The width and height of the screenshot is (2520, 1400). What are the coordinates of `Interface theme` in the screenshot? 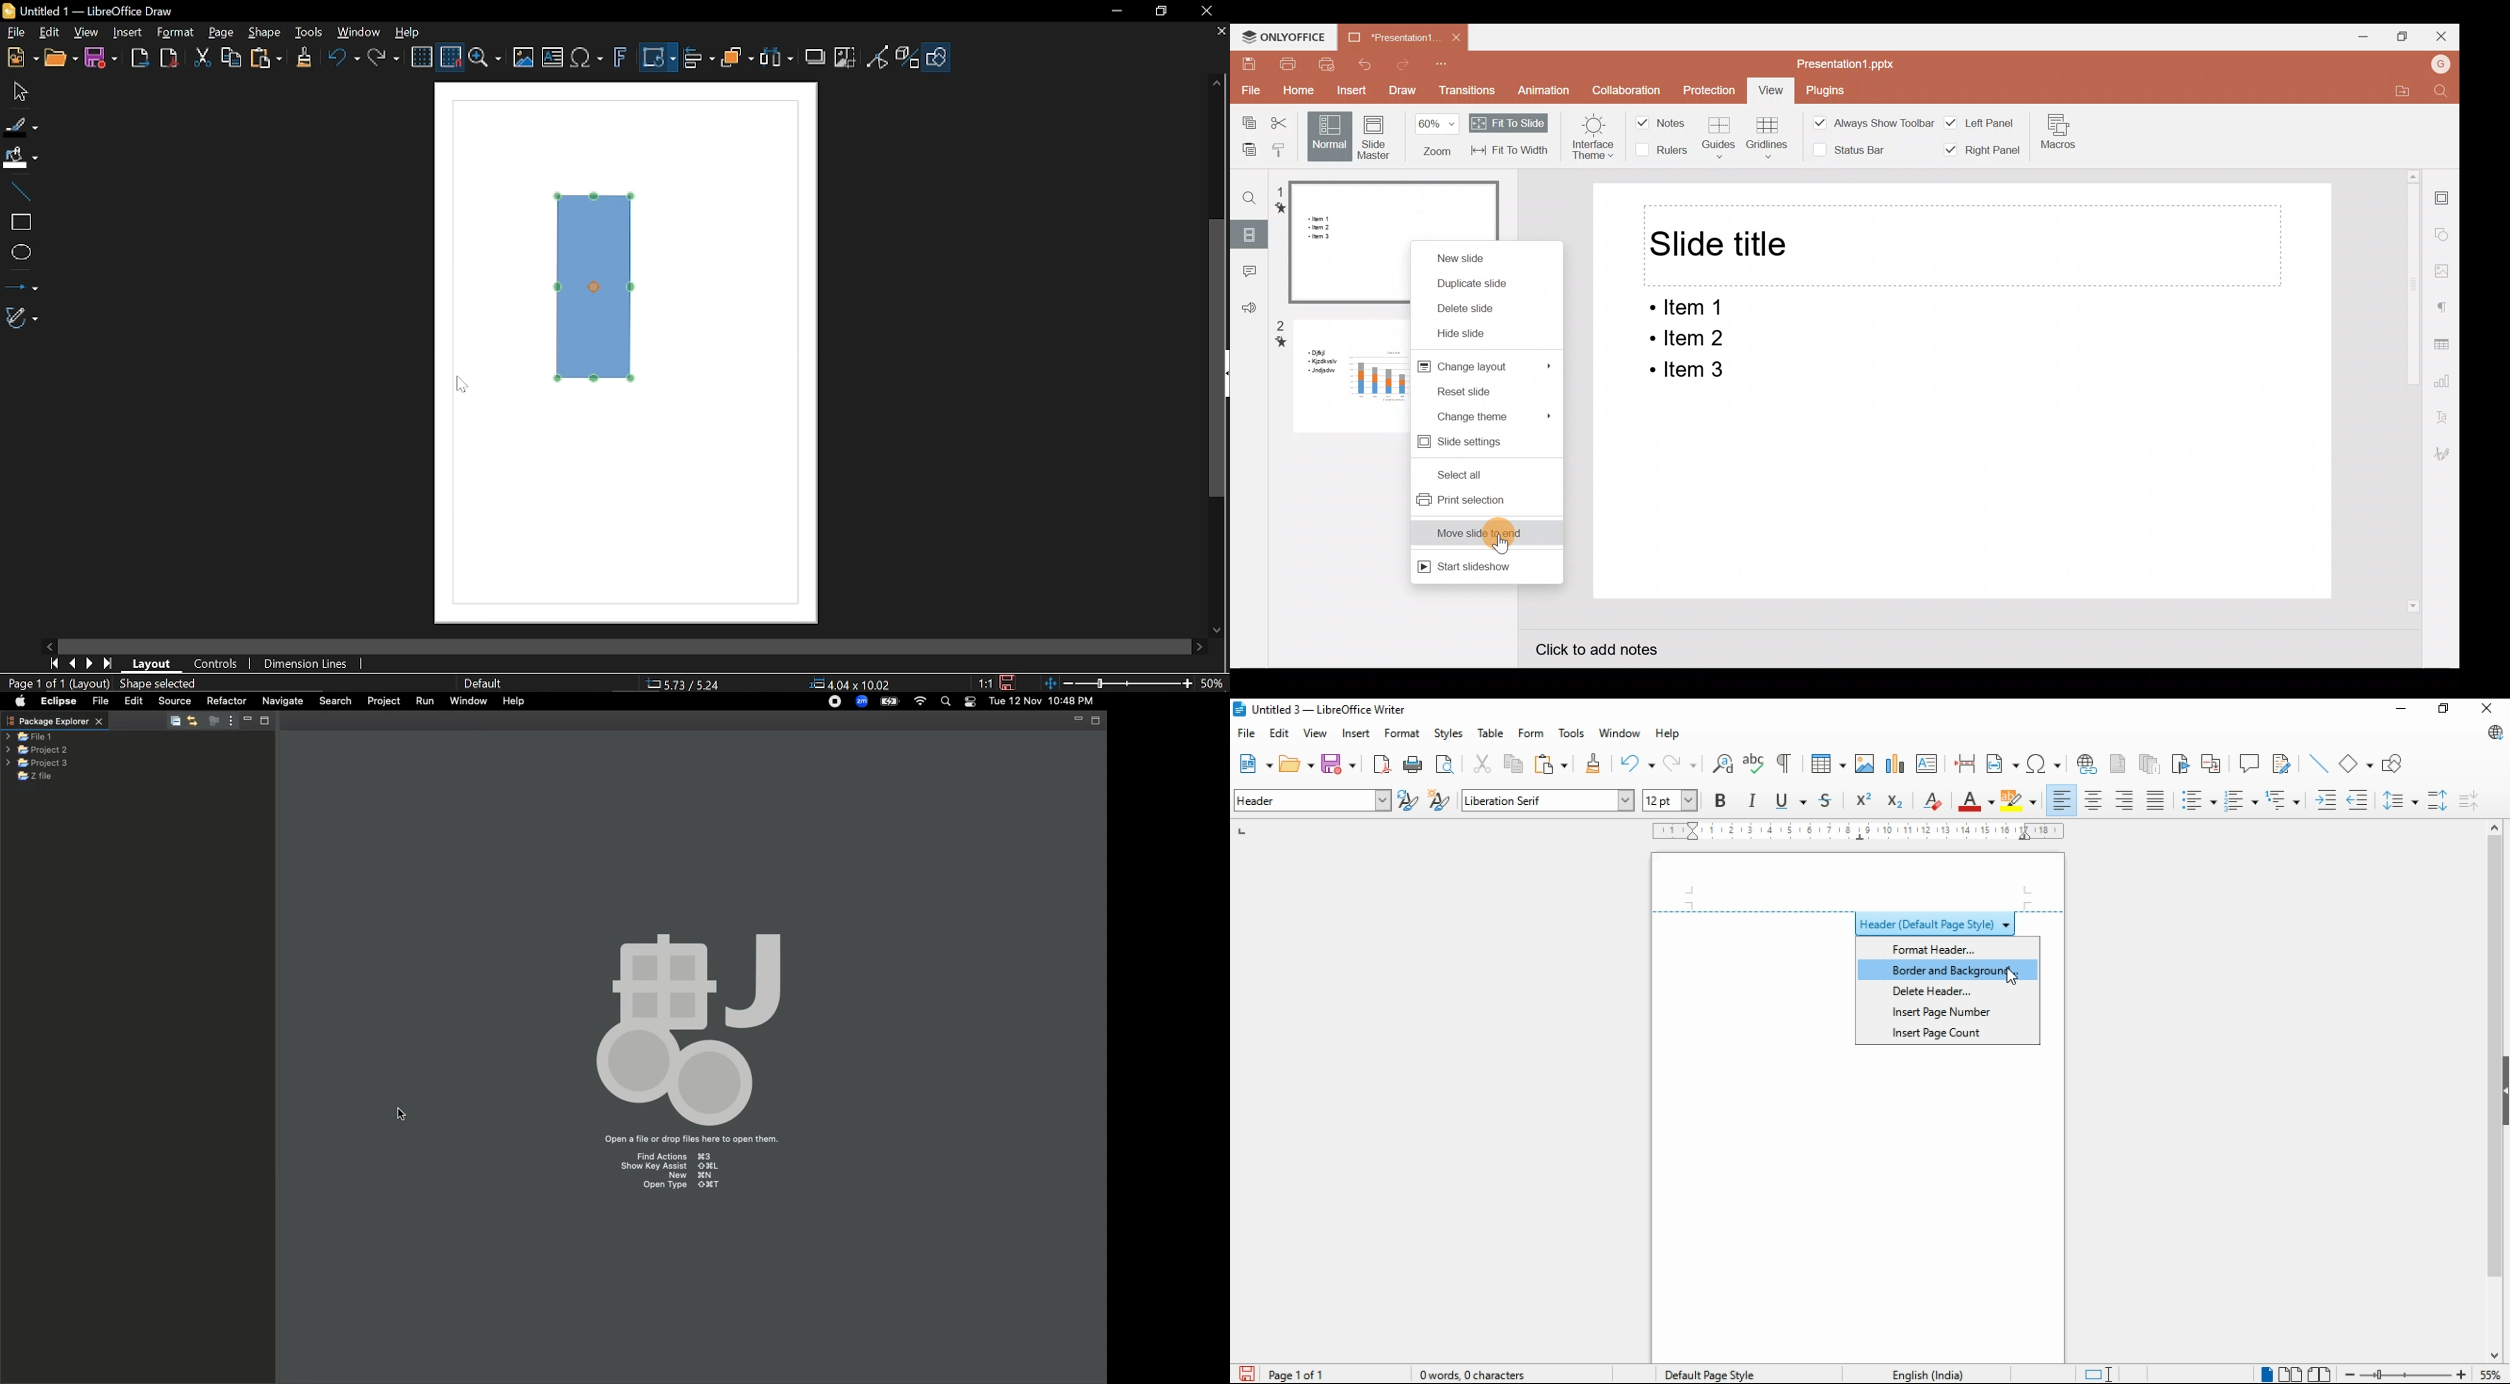 It's located at (1594, 135).